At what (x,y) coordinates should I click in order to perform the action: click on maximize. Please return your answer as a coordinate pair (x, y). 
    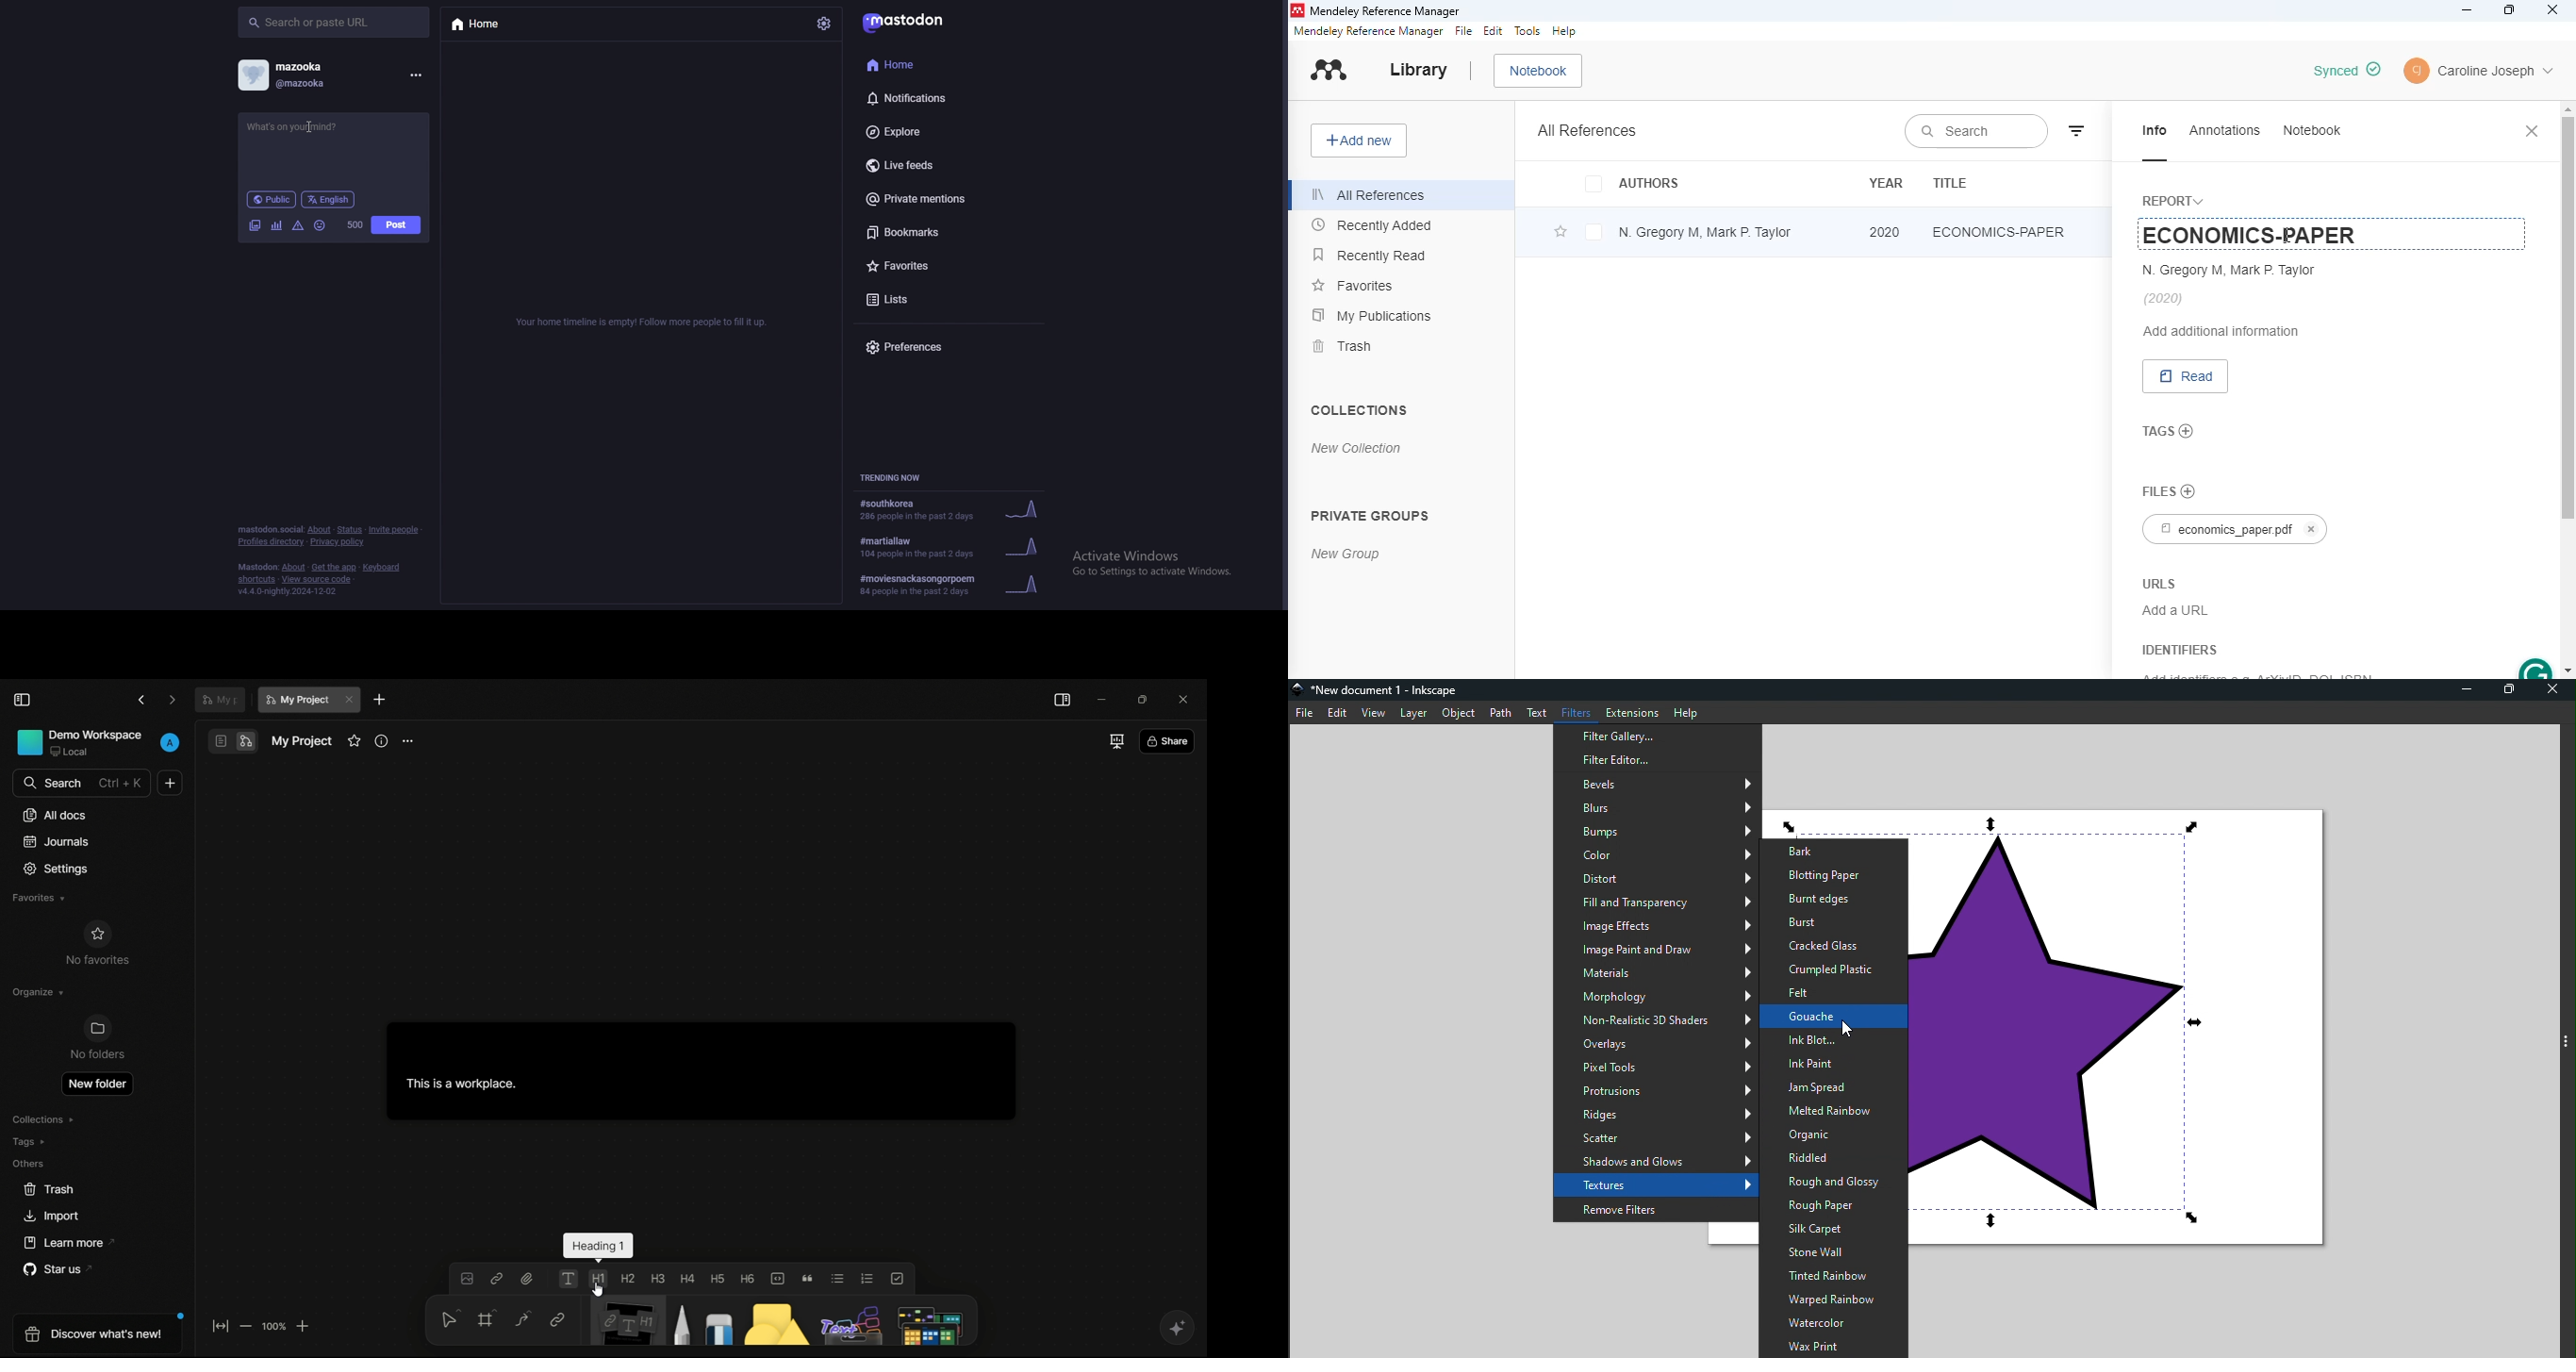
    Looking at the image, I should click on (2509, 10).